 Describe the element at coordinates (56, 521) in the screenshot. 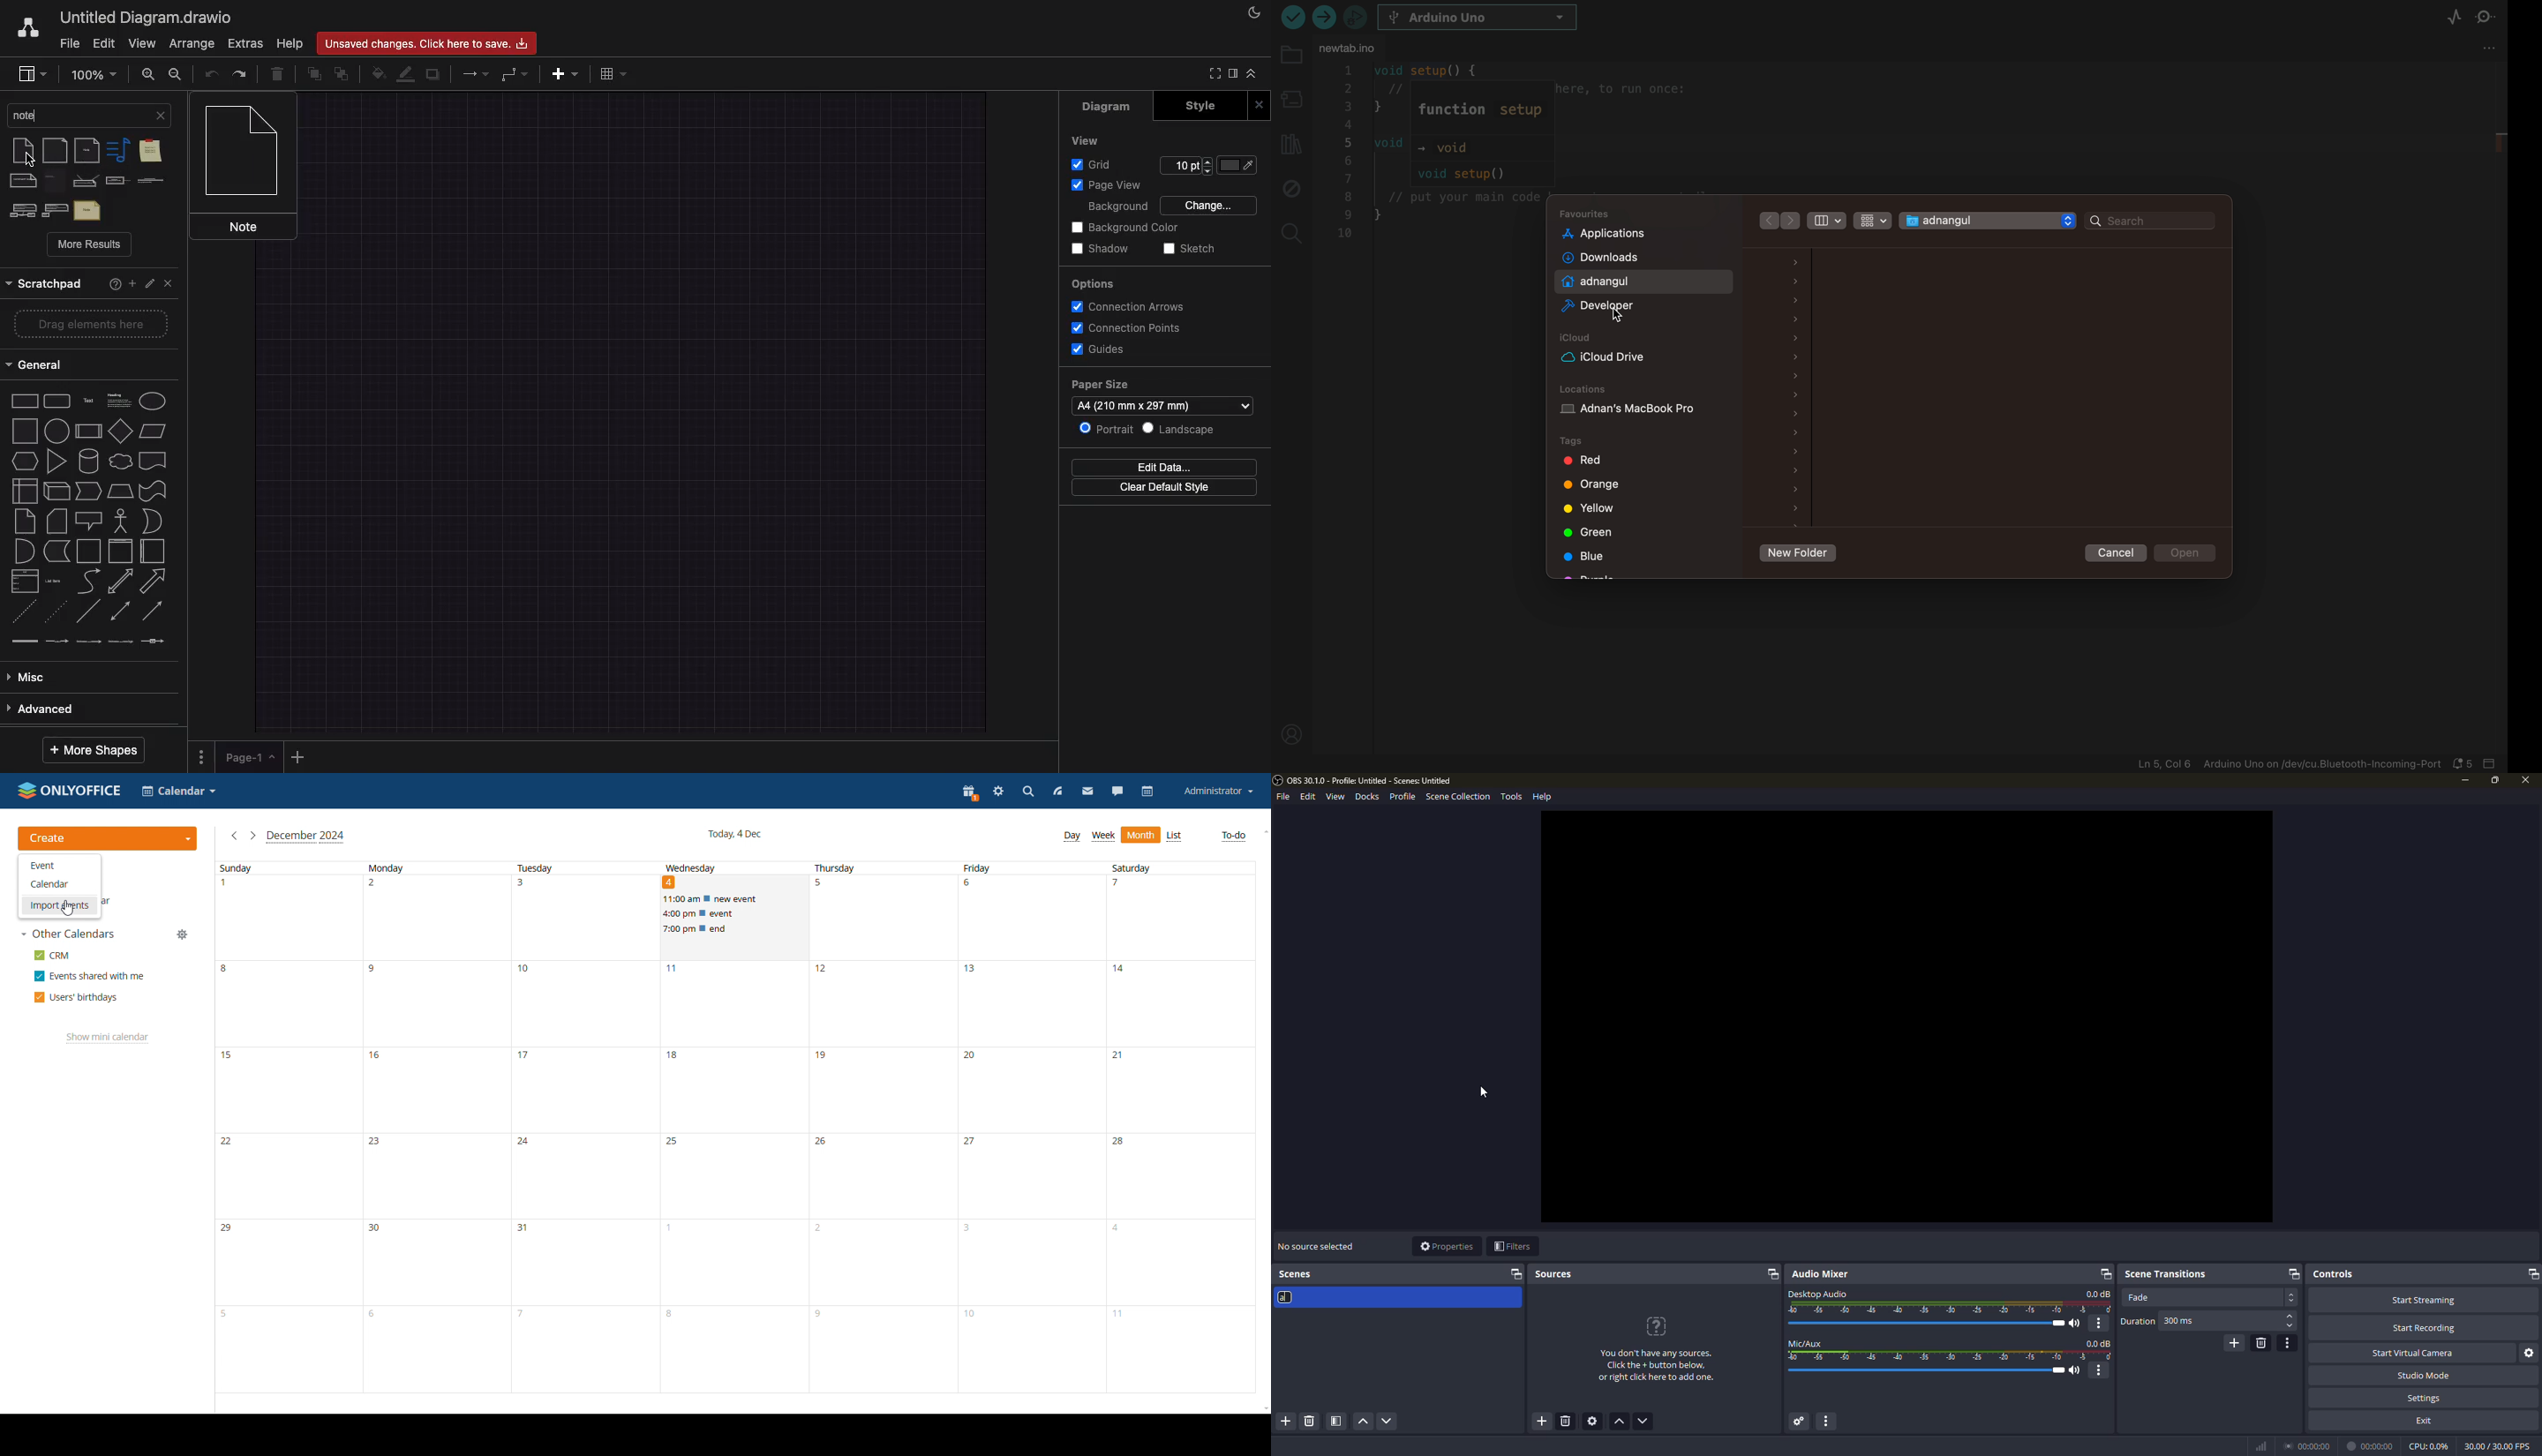

I see `card` at that location.